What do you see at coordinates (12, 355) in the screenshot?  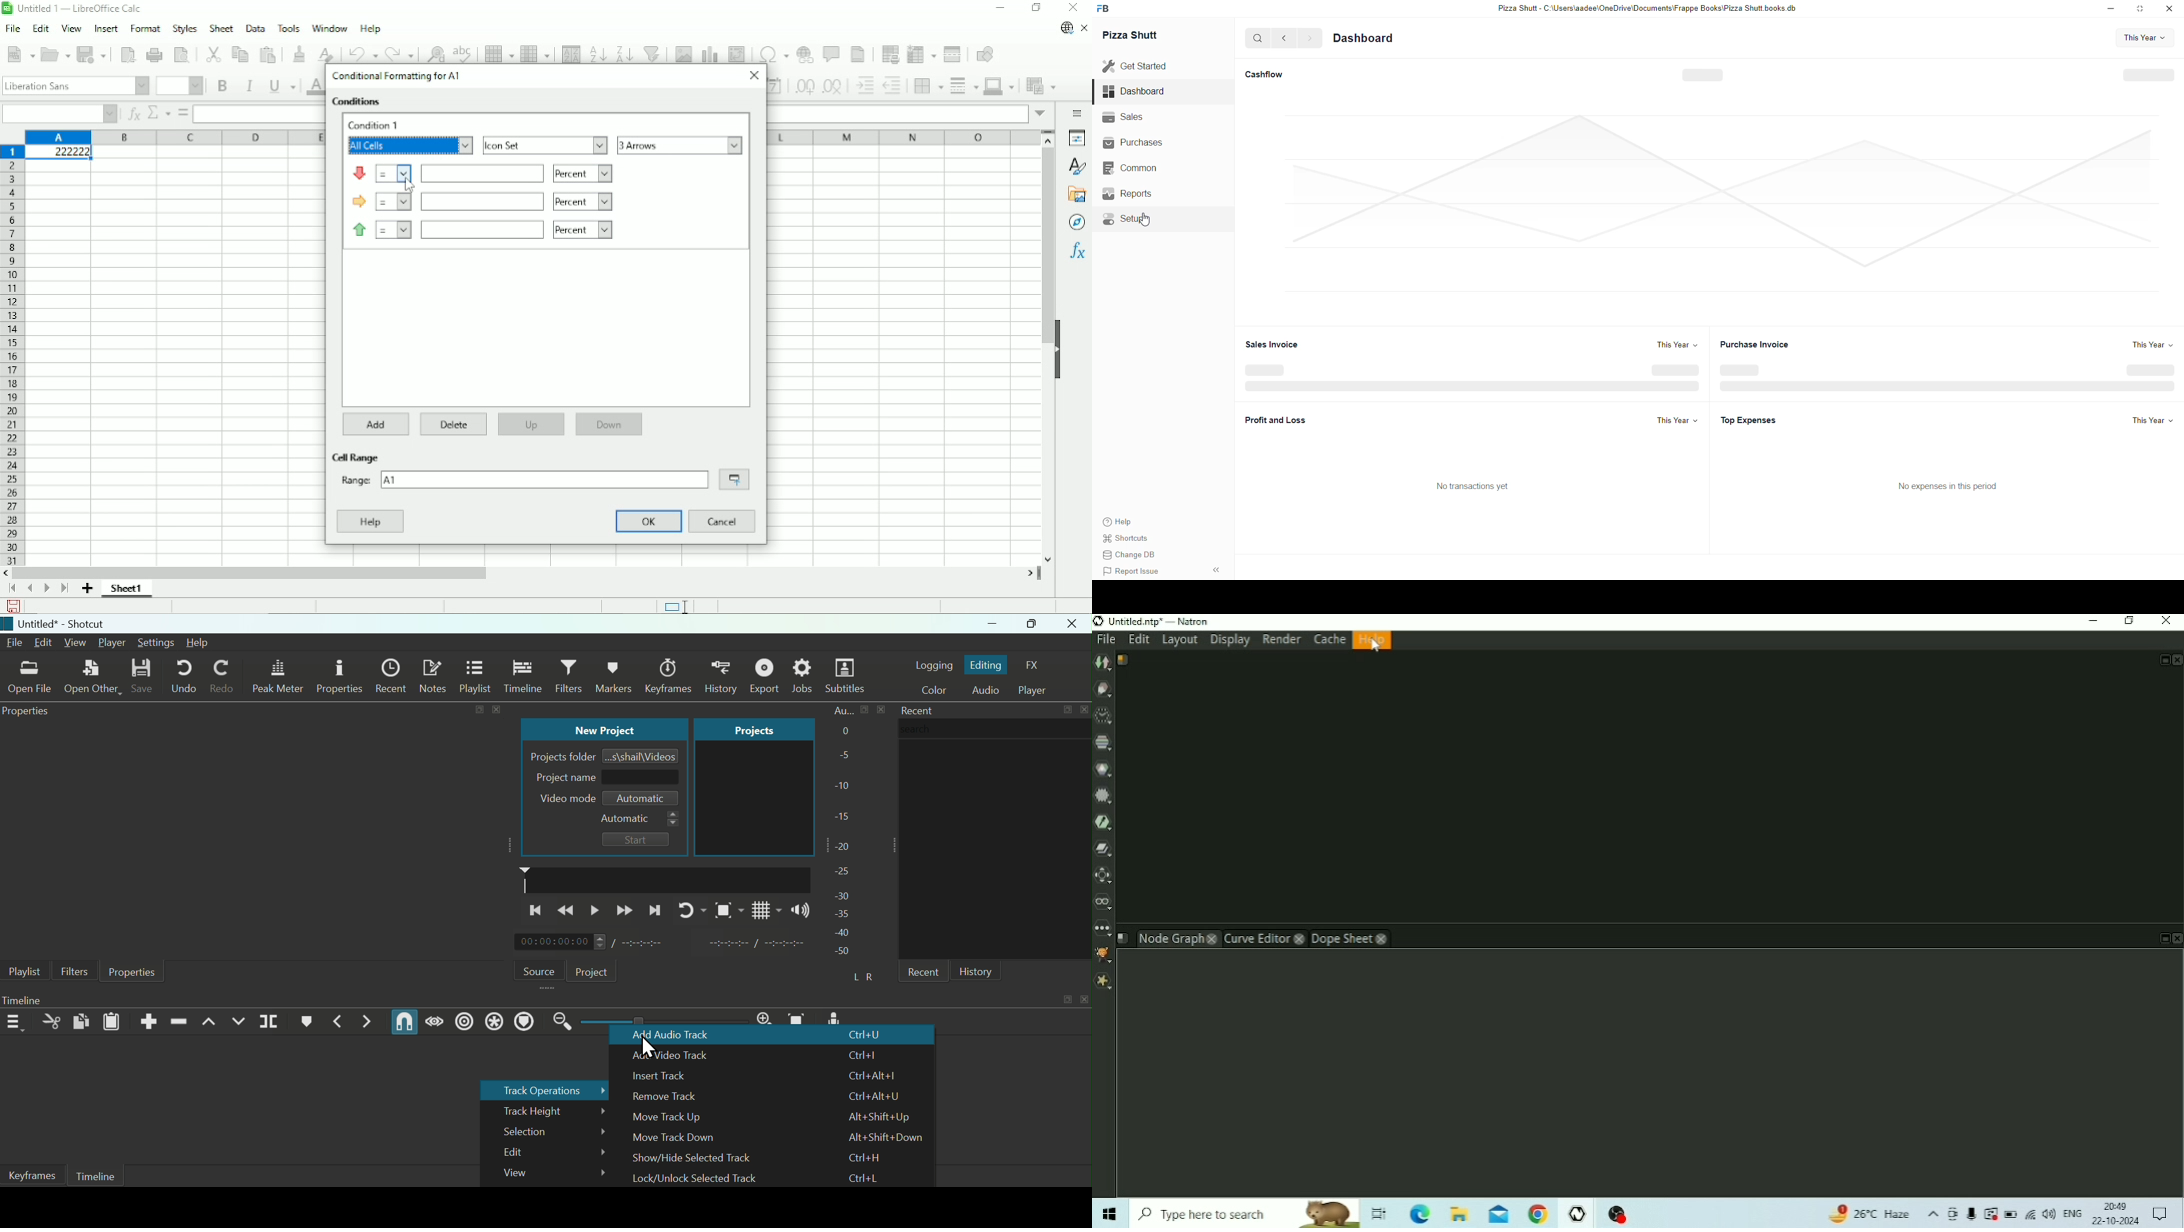 I see `Row headings` at bounding box center [12, 355].